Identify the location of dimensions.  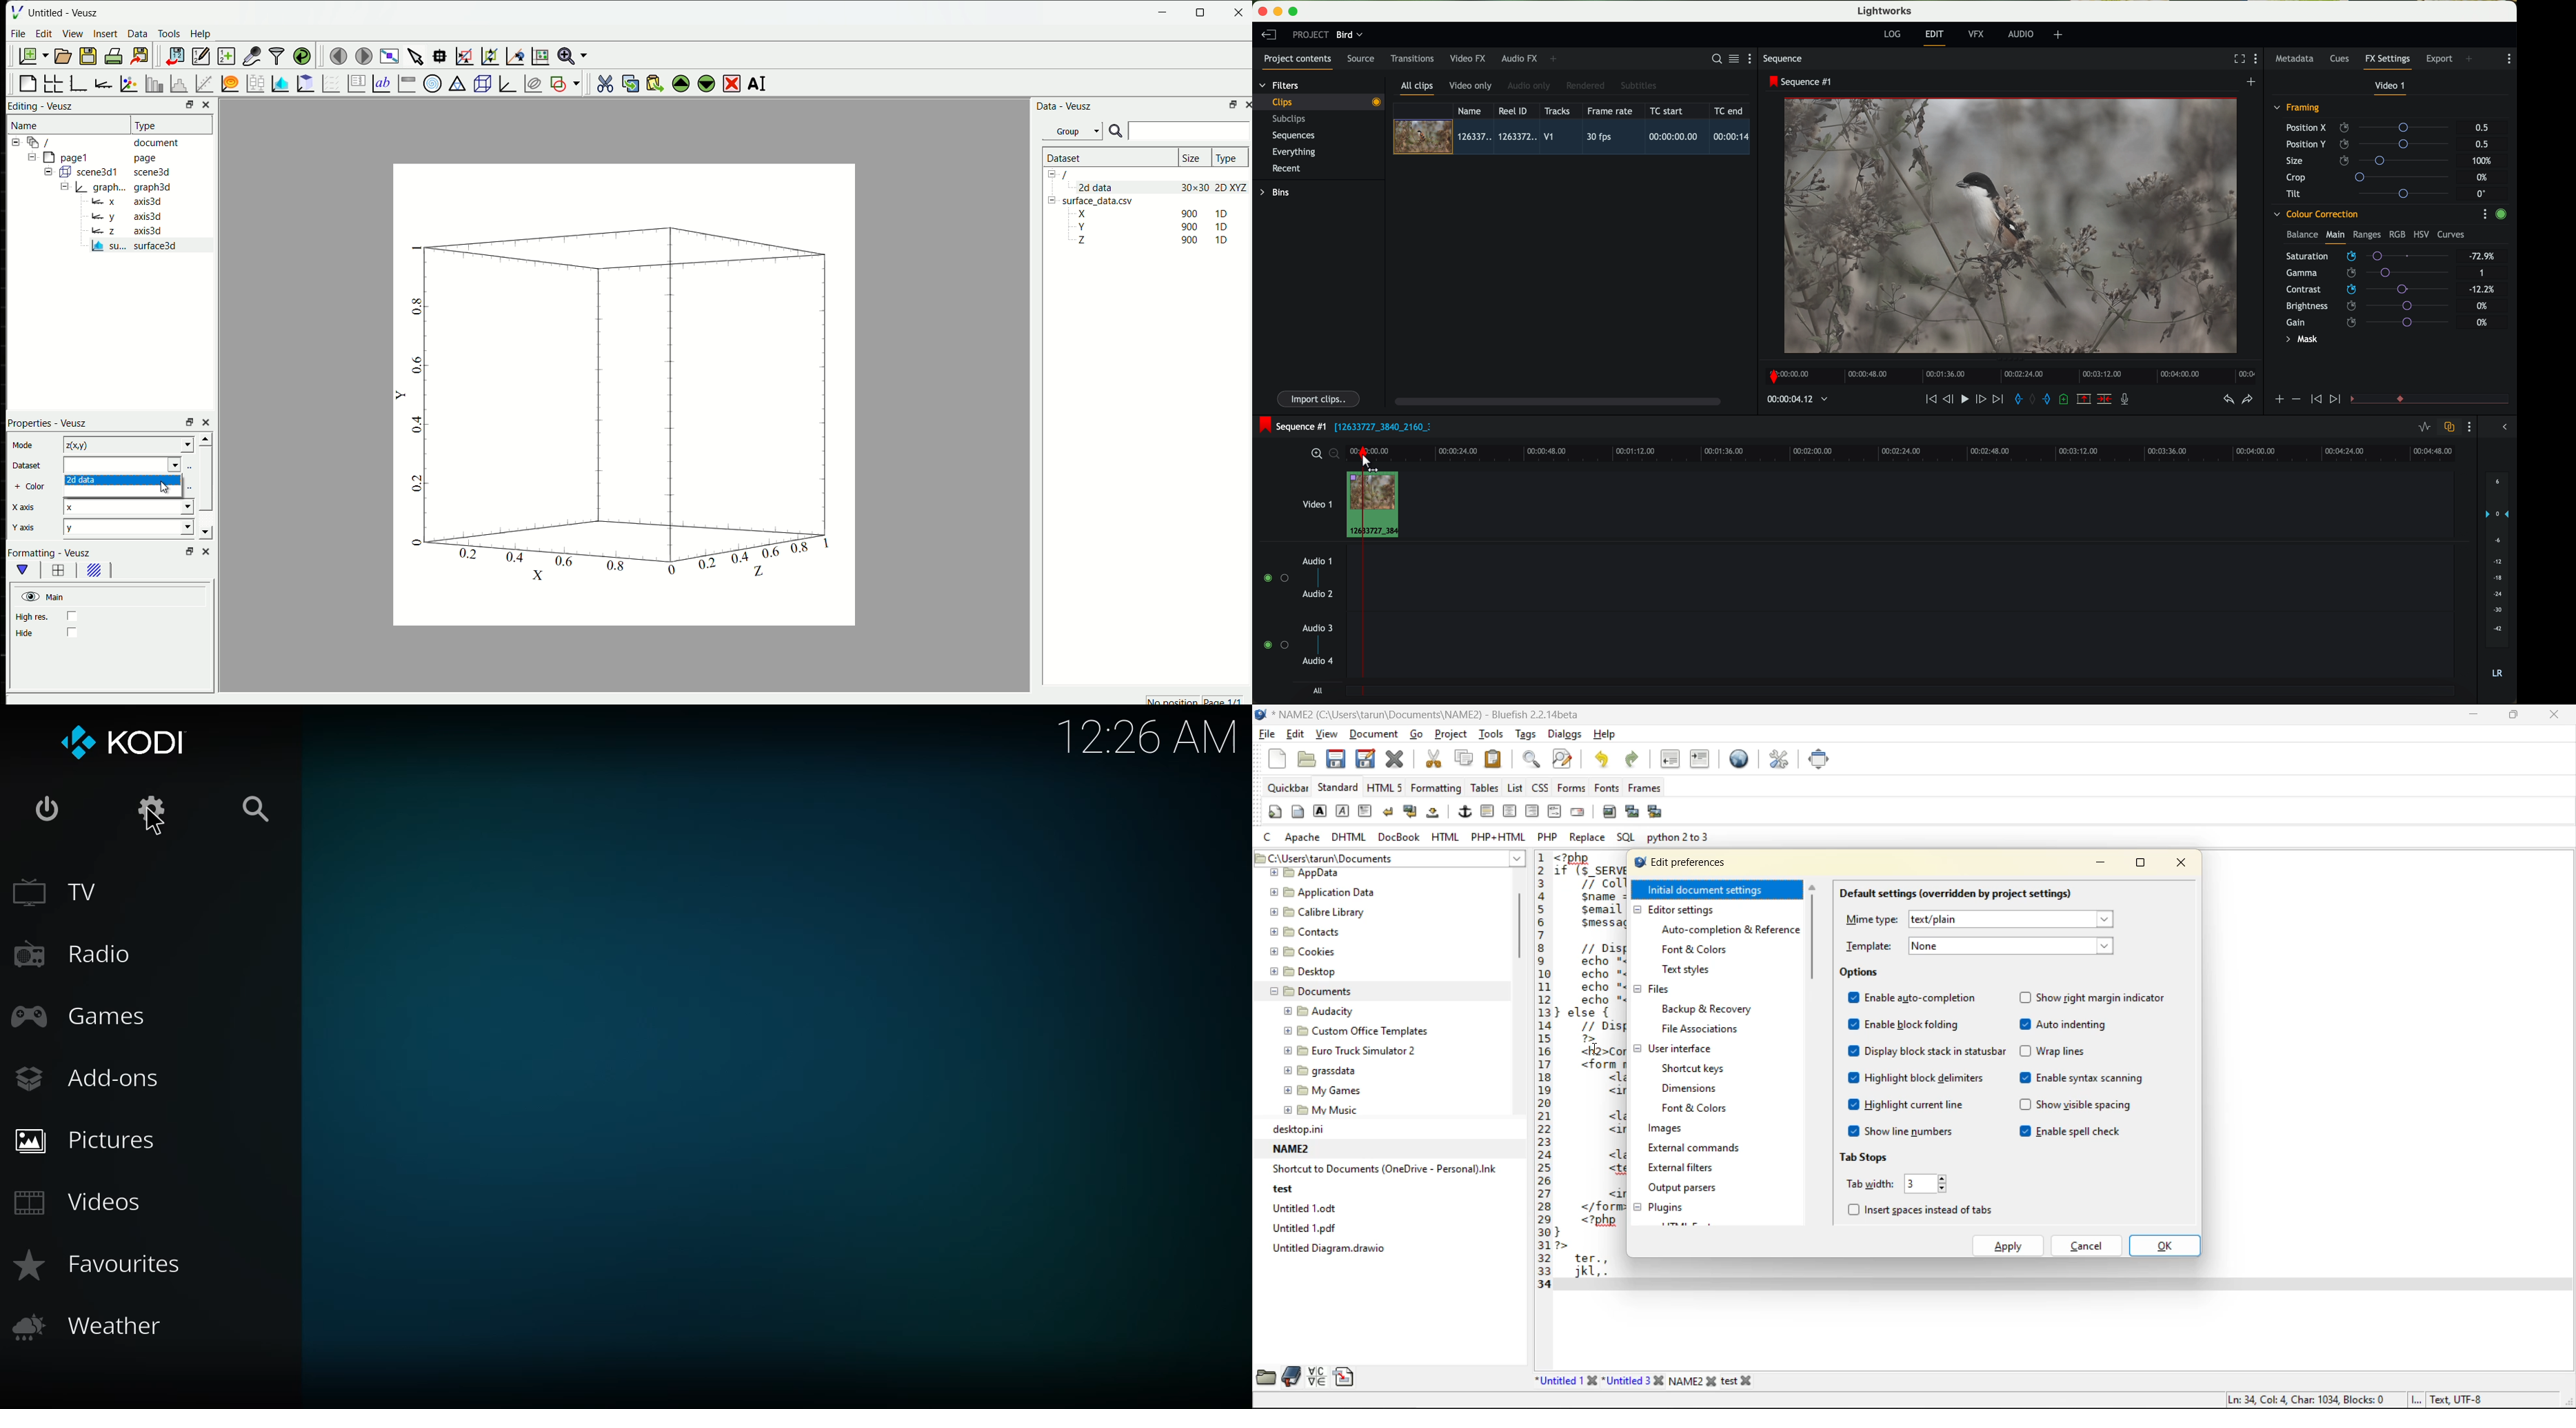
(1697, 1089).